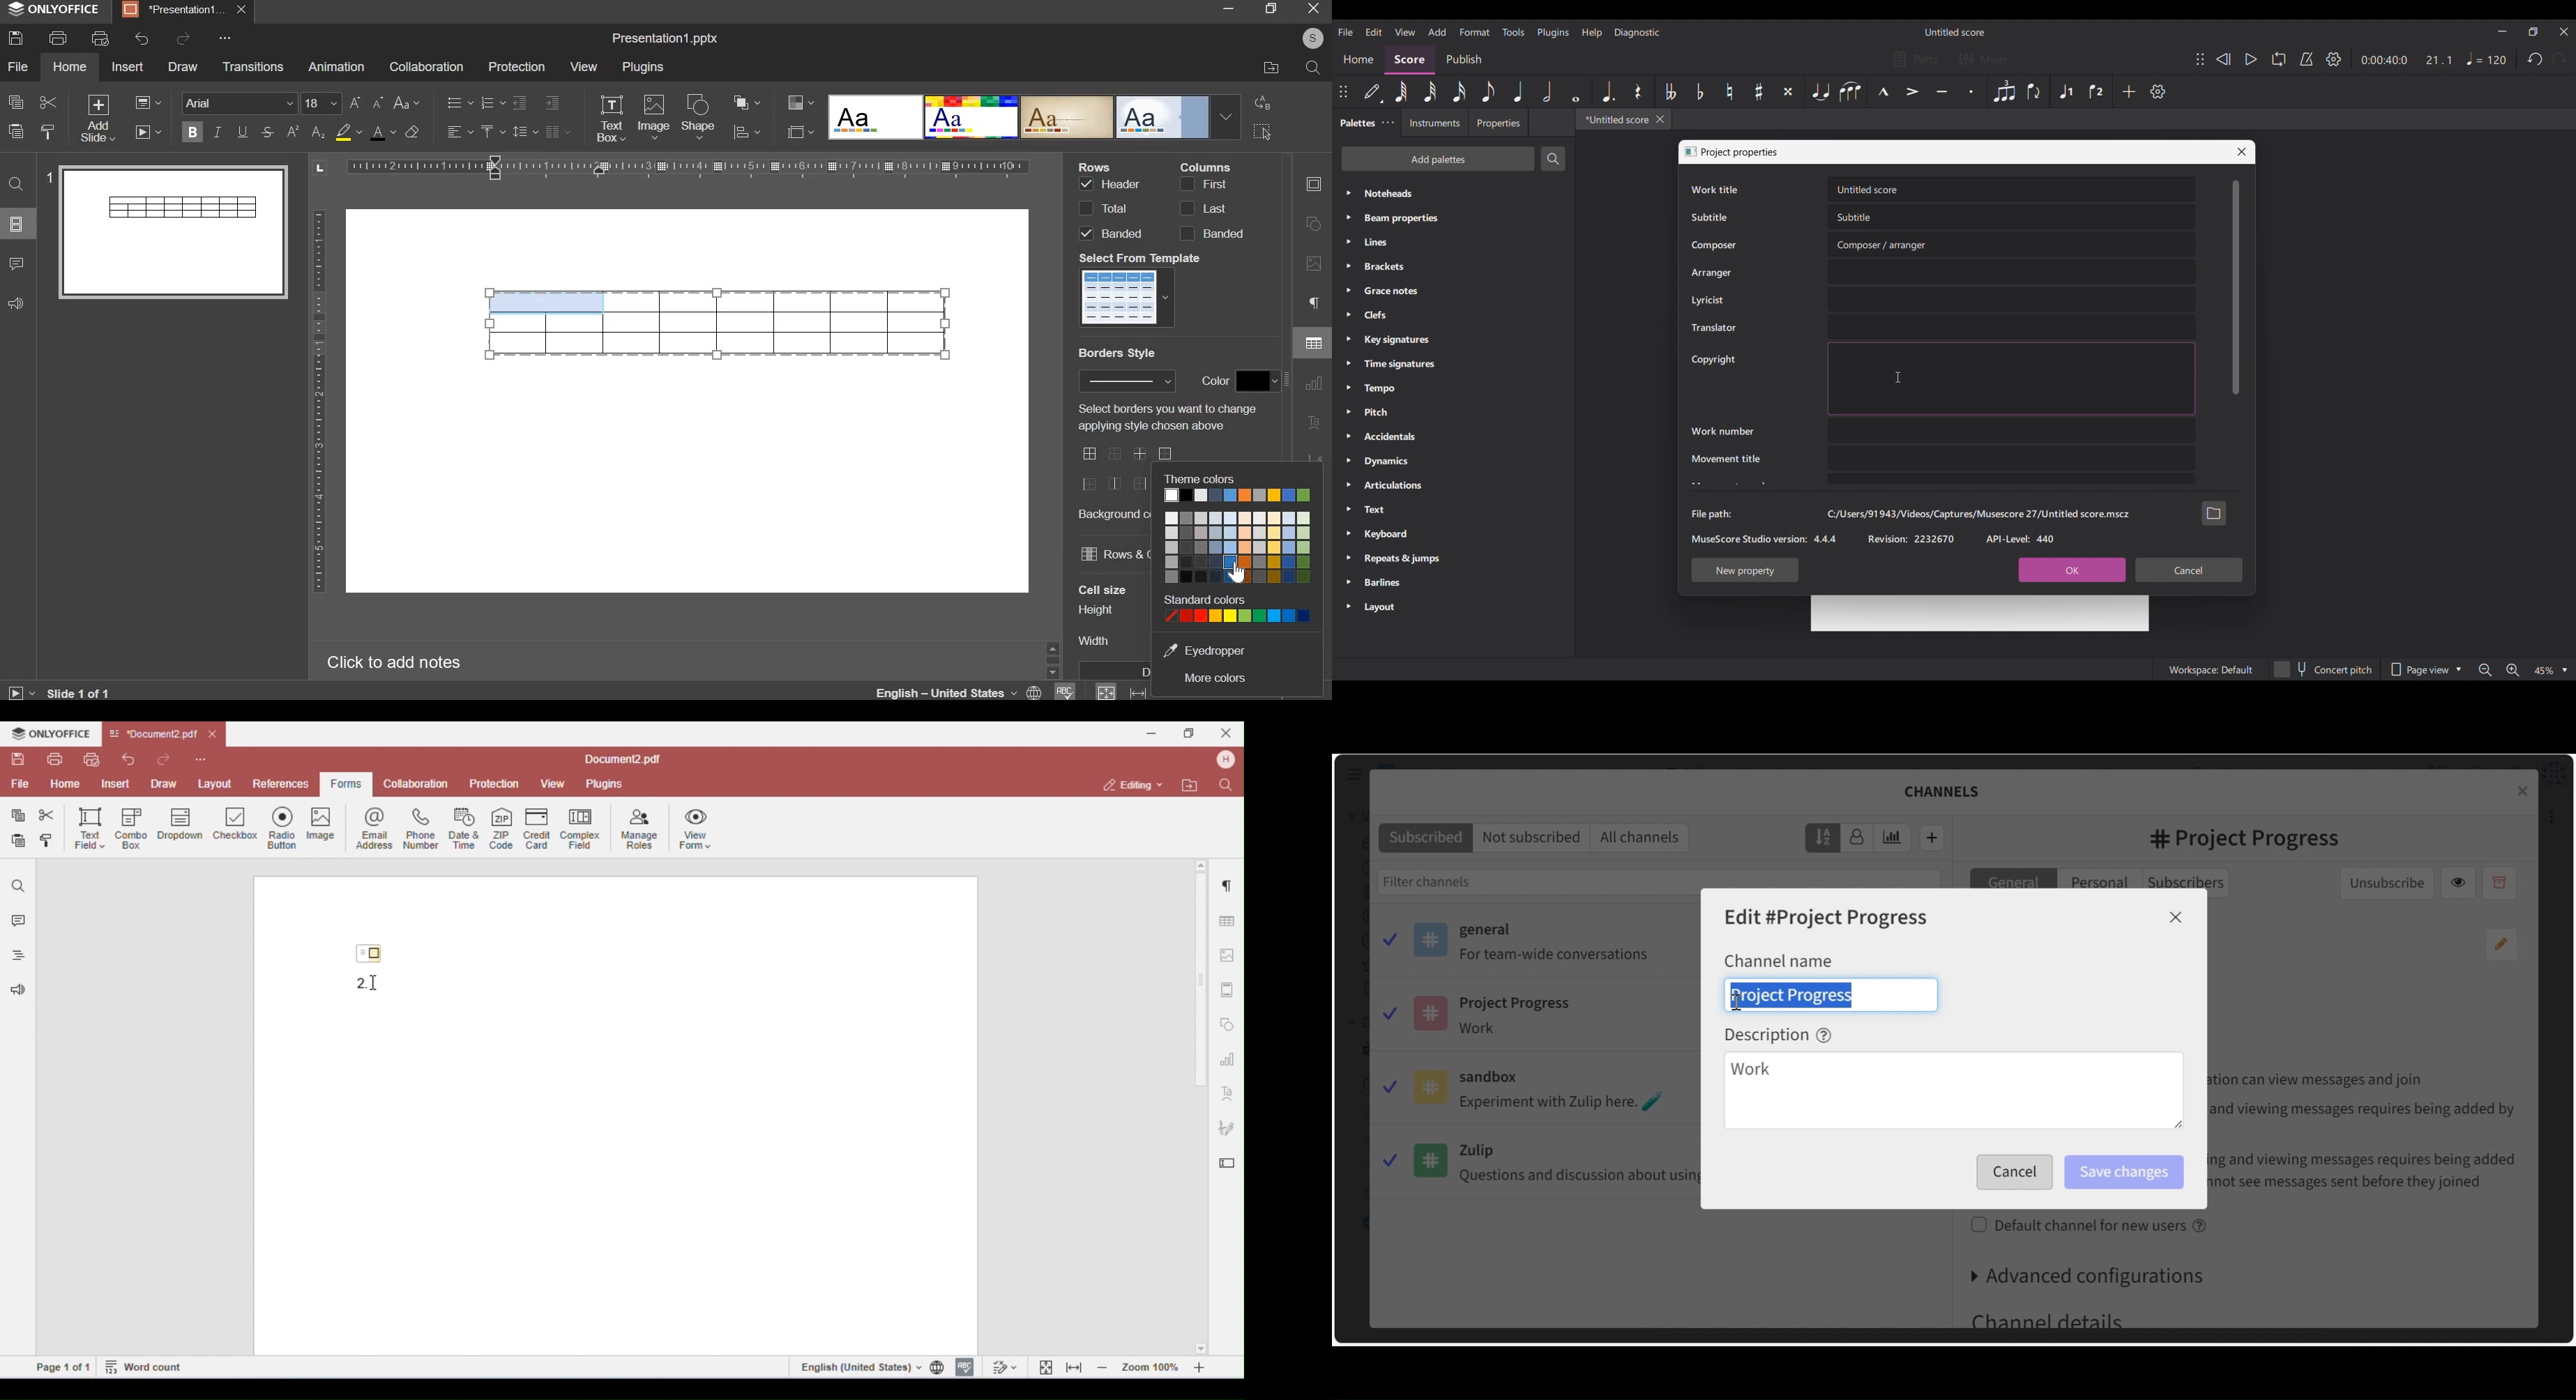  Describe the element at coordinates (1129, 296) in the screenshot. I see `template` at that location.